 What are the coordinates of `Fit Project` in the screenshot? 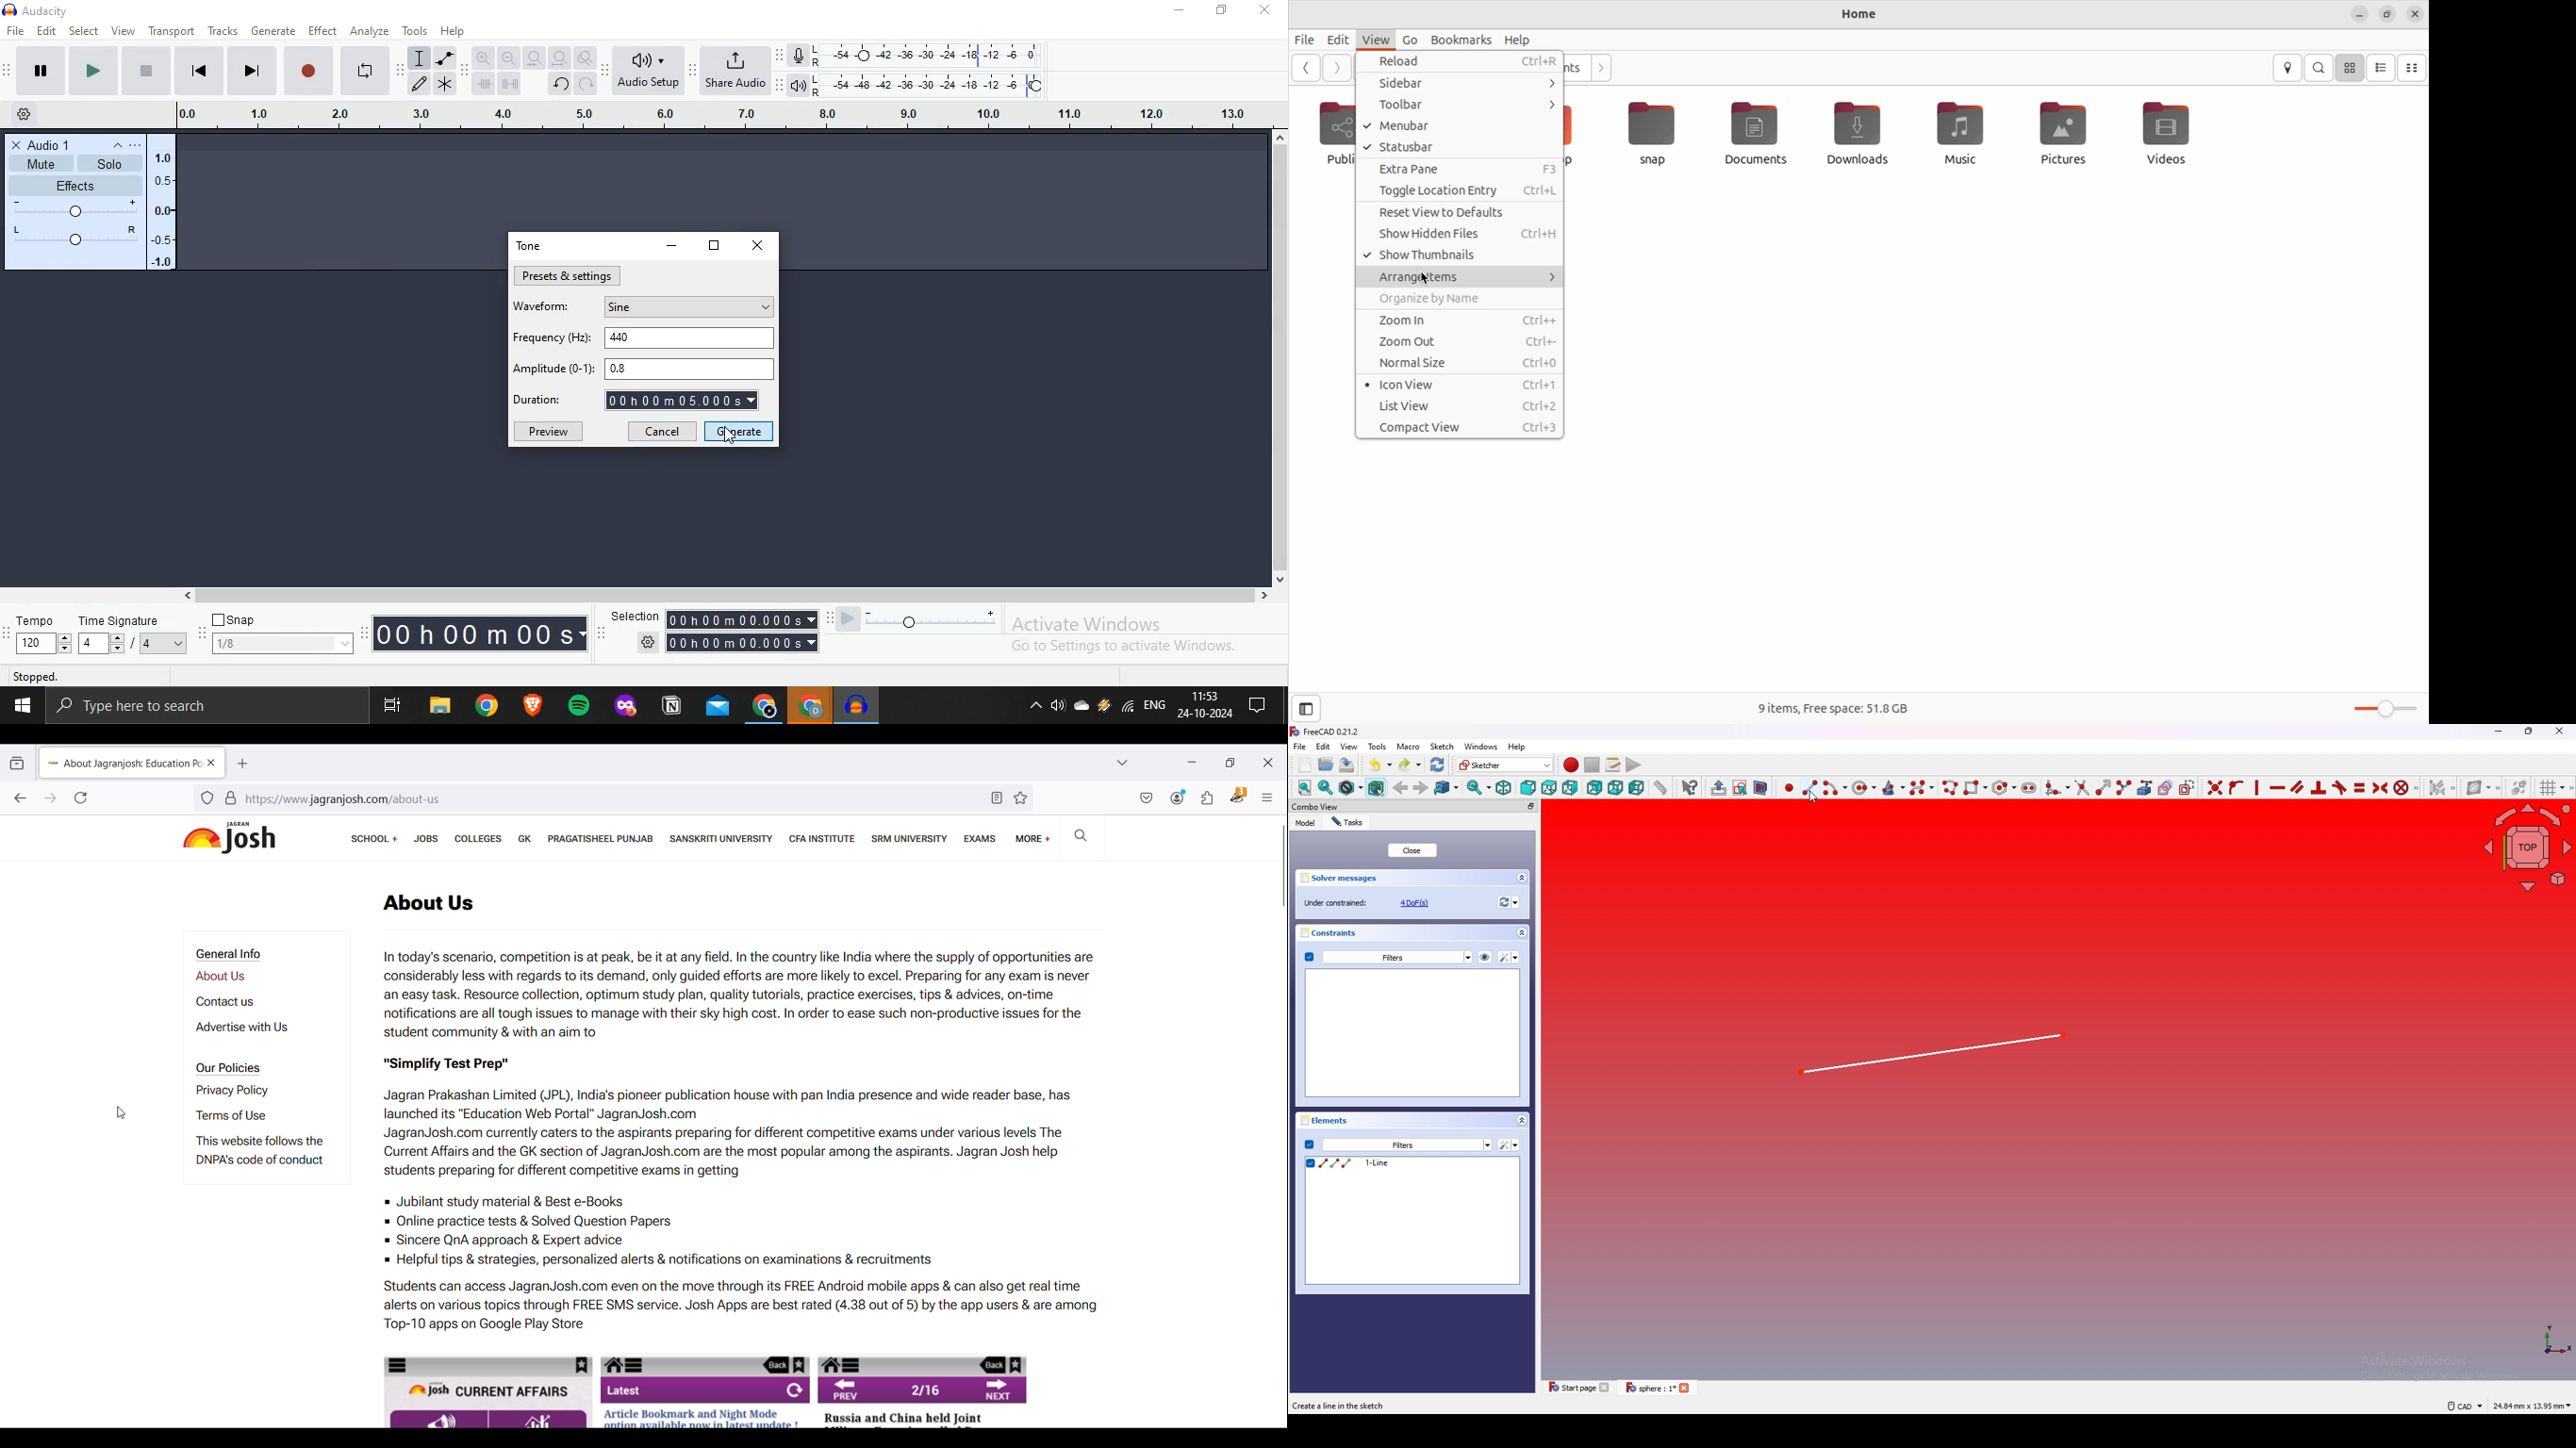 It's located at (559, 58).